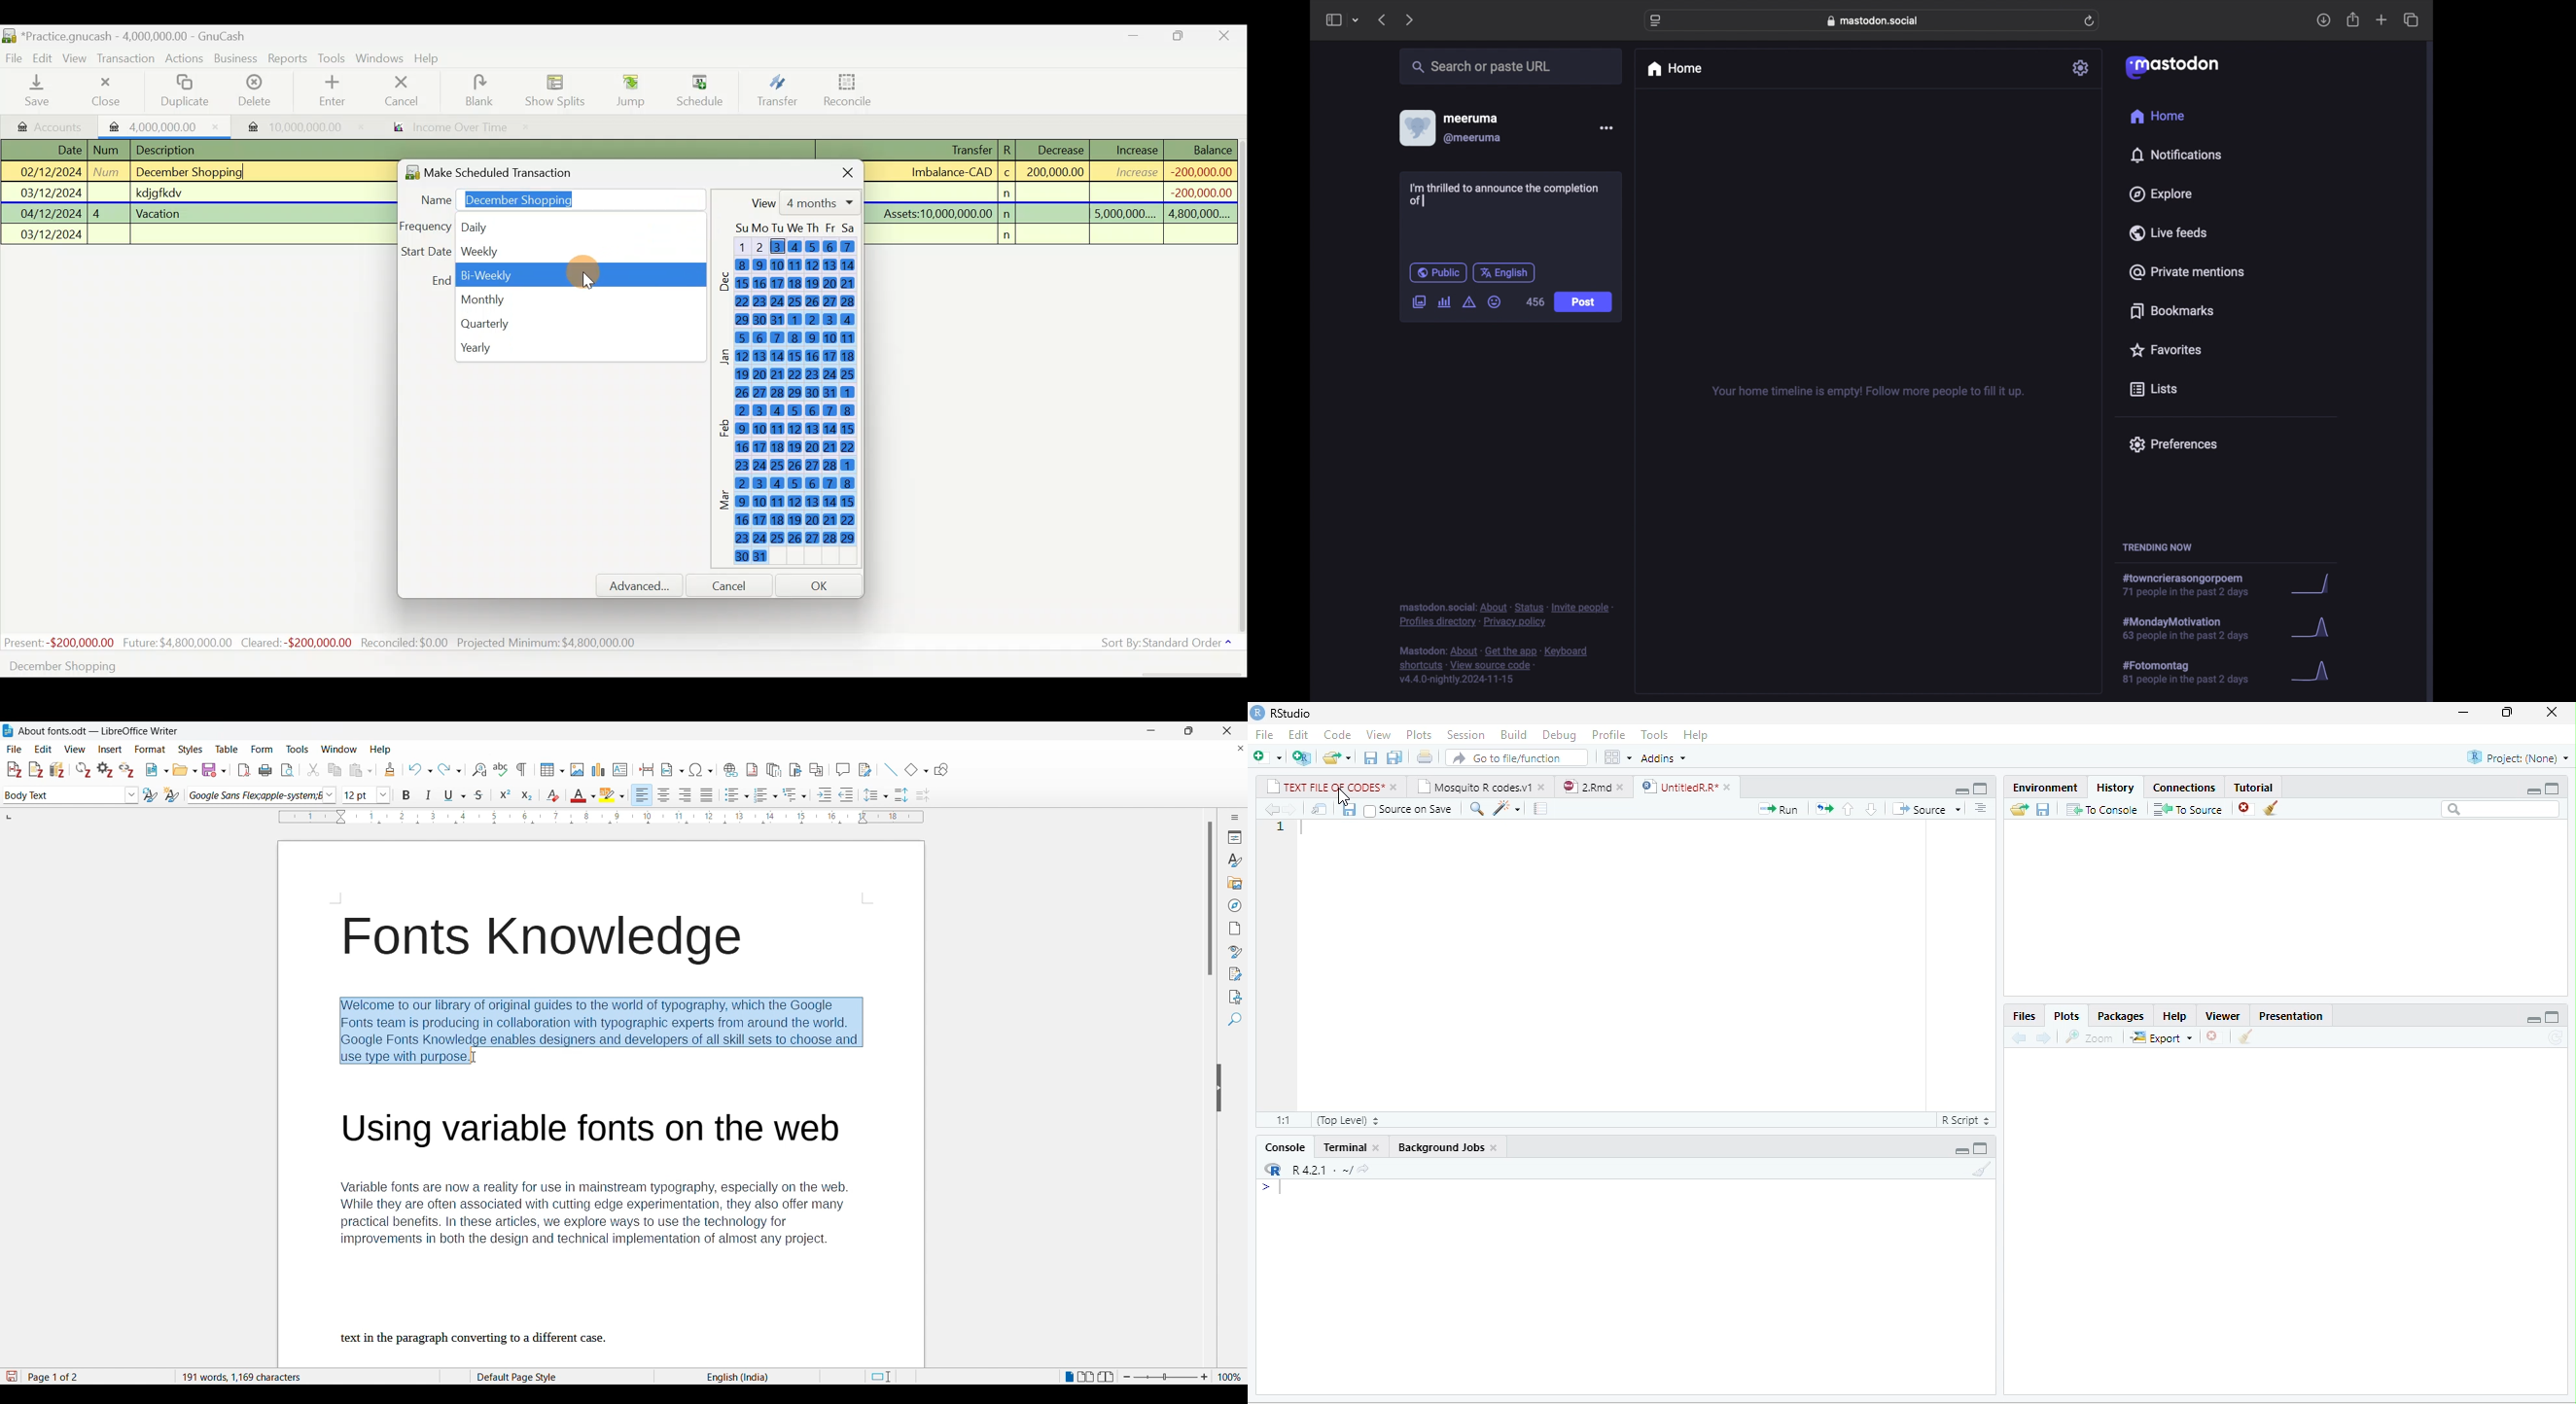 Image resolution: width=2576 pixels, height=1428 pixels. Describe the element at coordinates (610, 1228) in the screenshot. I see `Variable fonts are now a reality for use in mainstream typography, especially on the web.
While they are often associated with cutting edge experimentation, they also offer many
practical benefits. In these articles, we explore ways to use the technology for
improvements in both the design and technical implementation of almost any project.
text in the paragraph converting to a different case.` at that location.